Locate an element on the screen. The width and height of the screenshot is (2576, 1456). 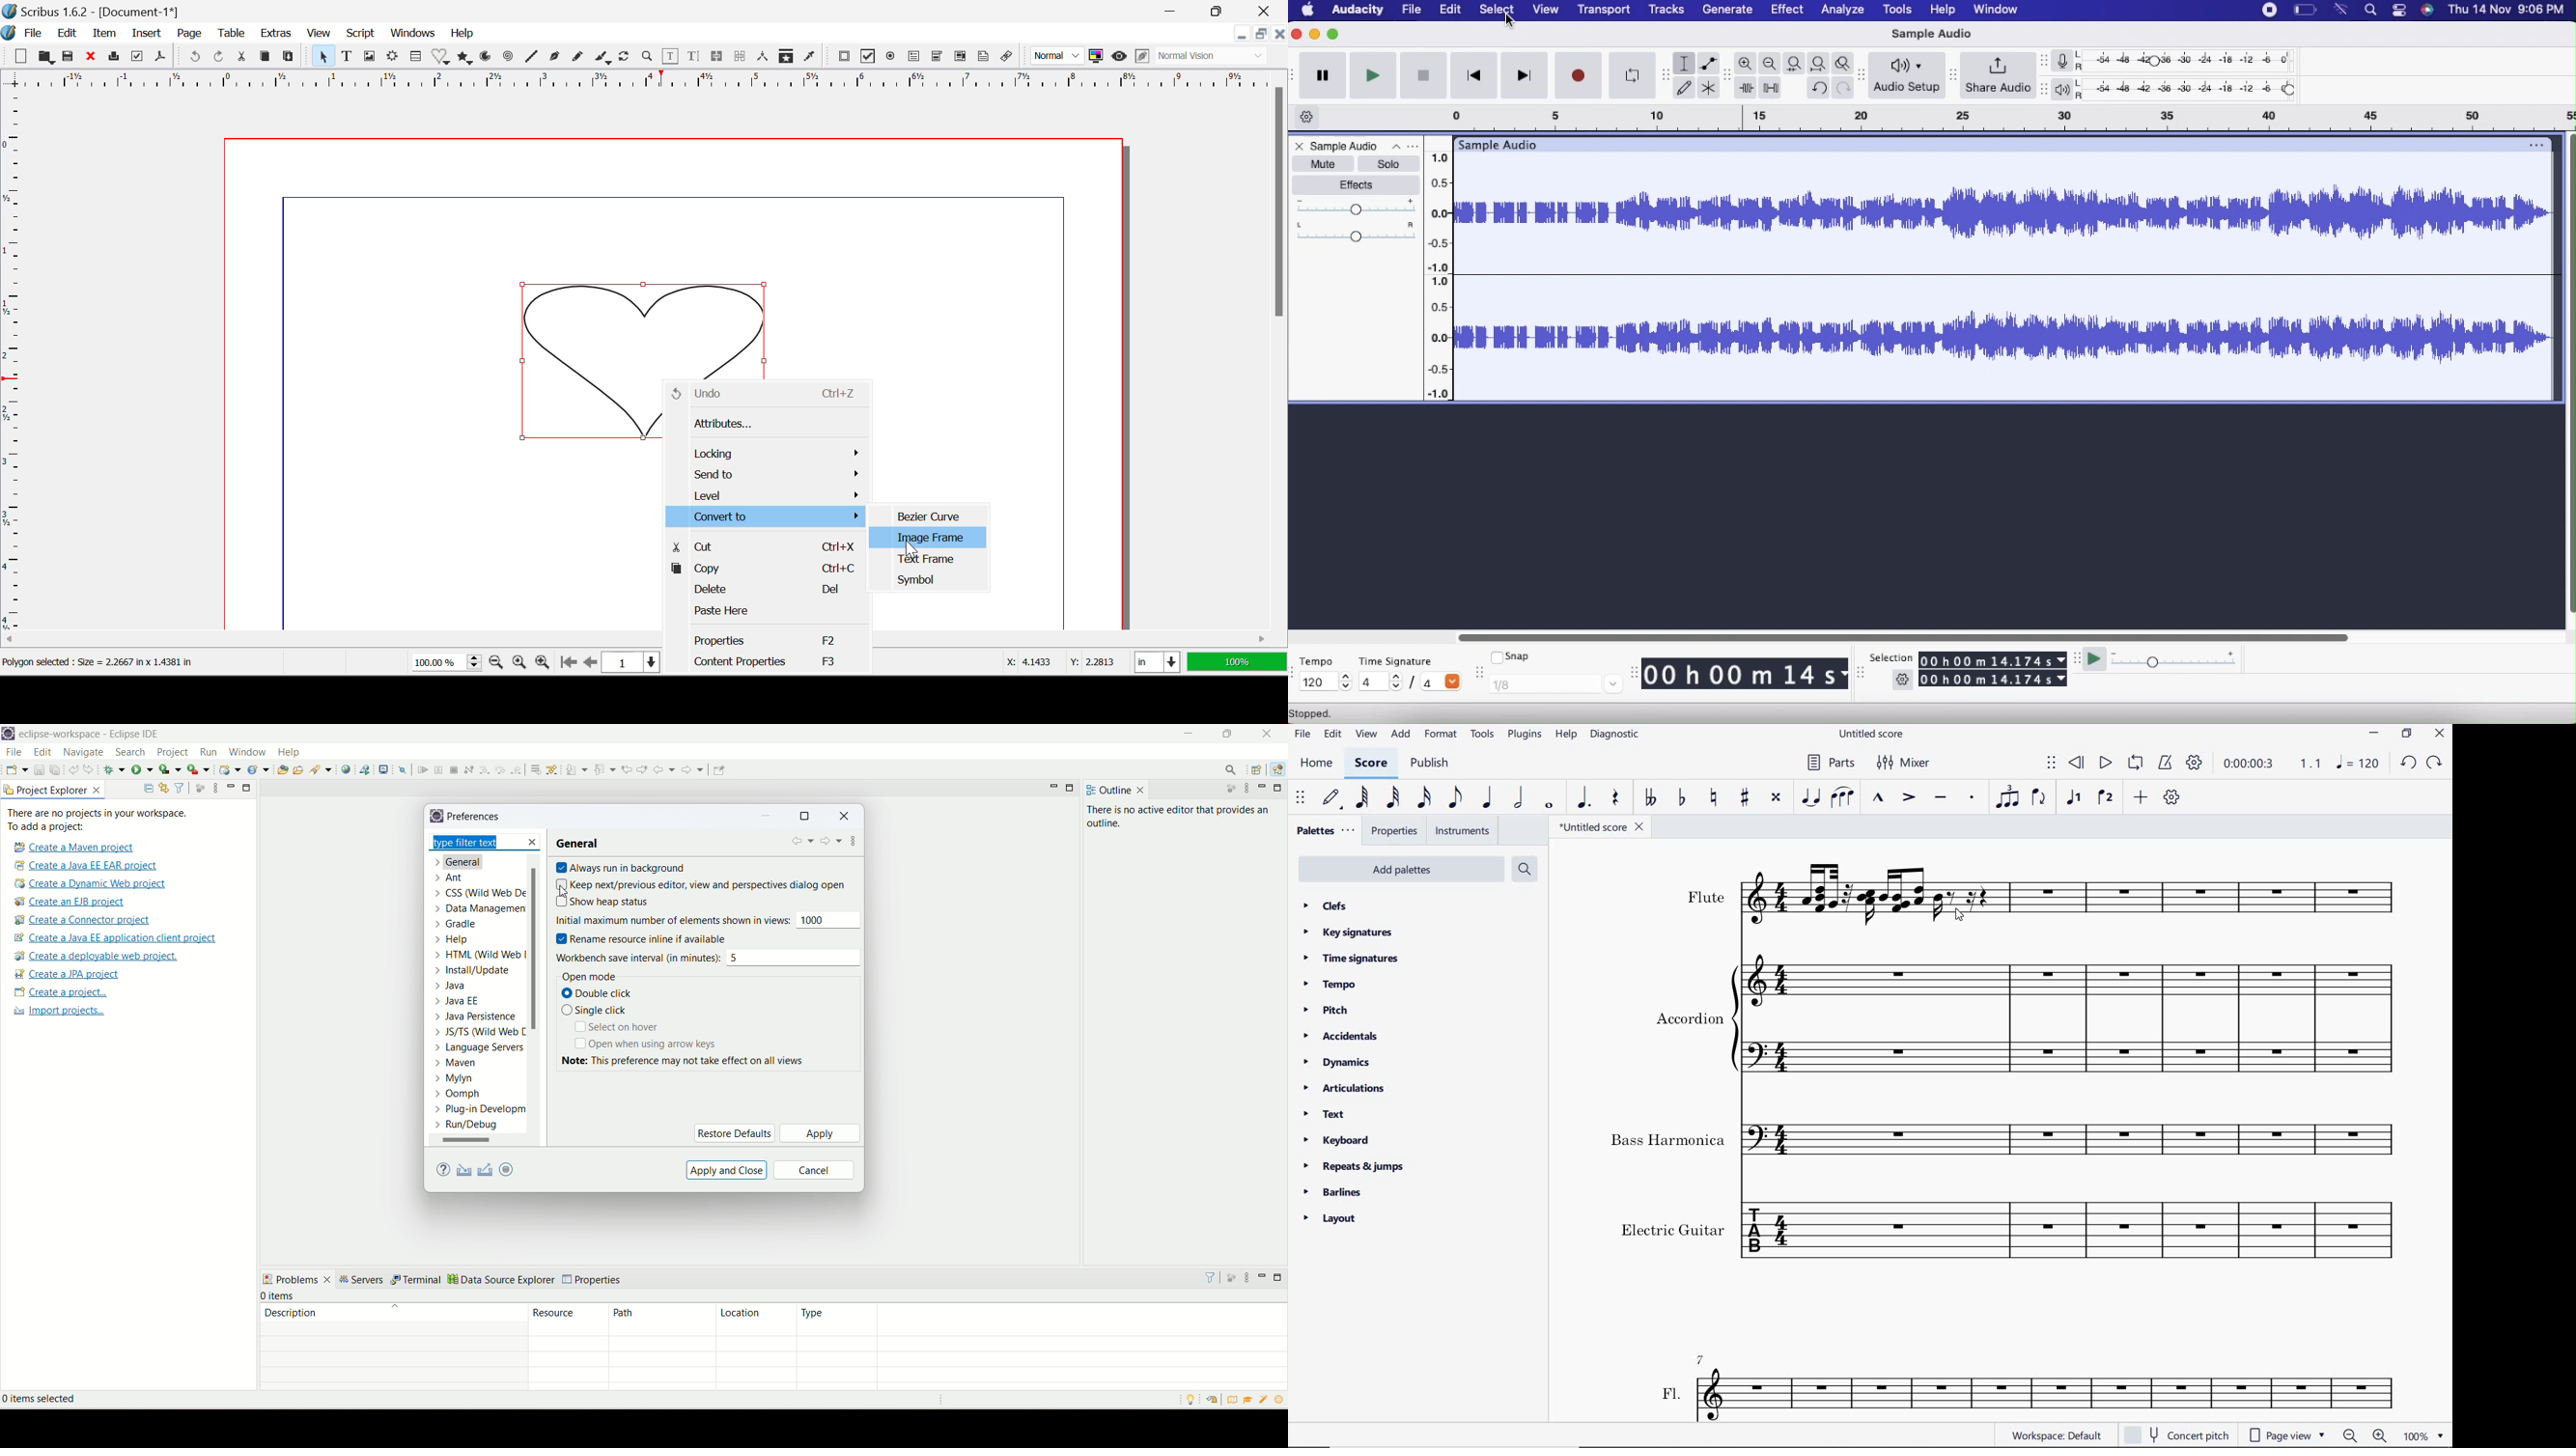
Envelope tool is located at coordinates (1712, 63).